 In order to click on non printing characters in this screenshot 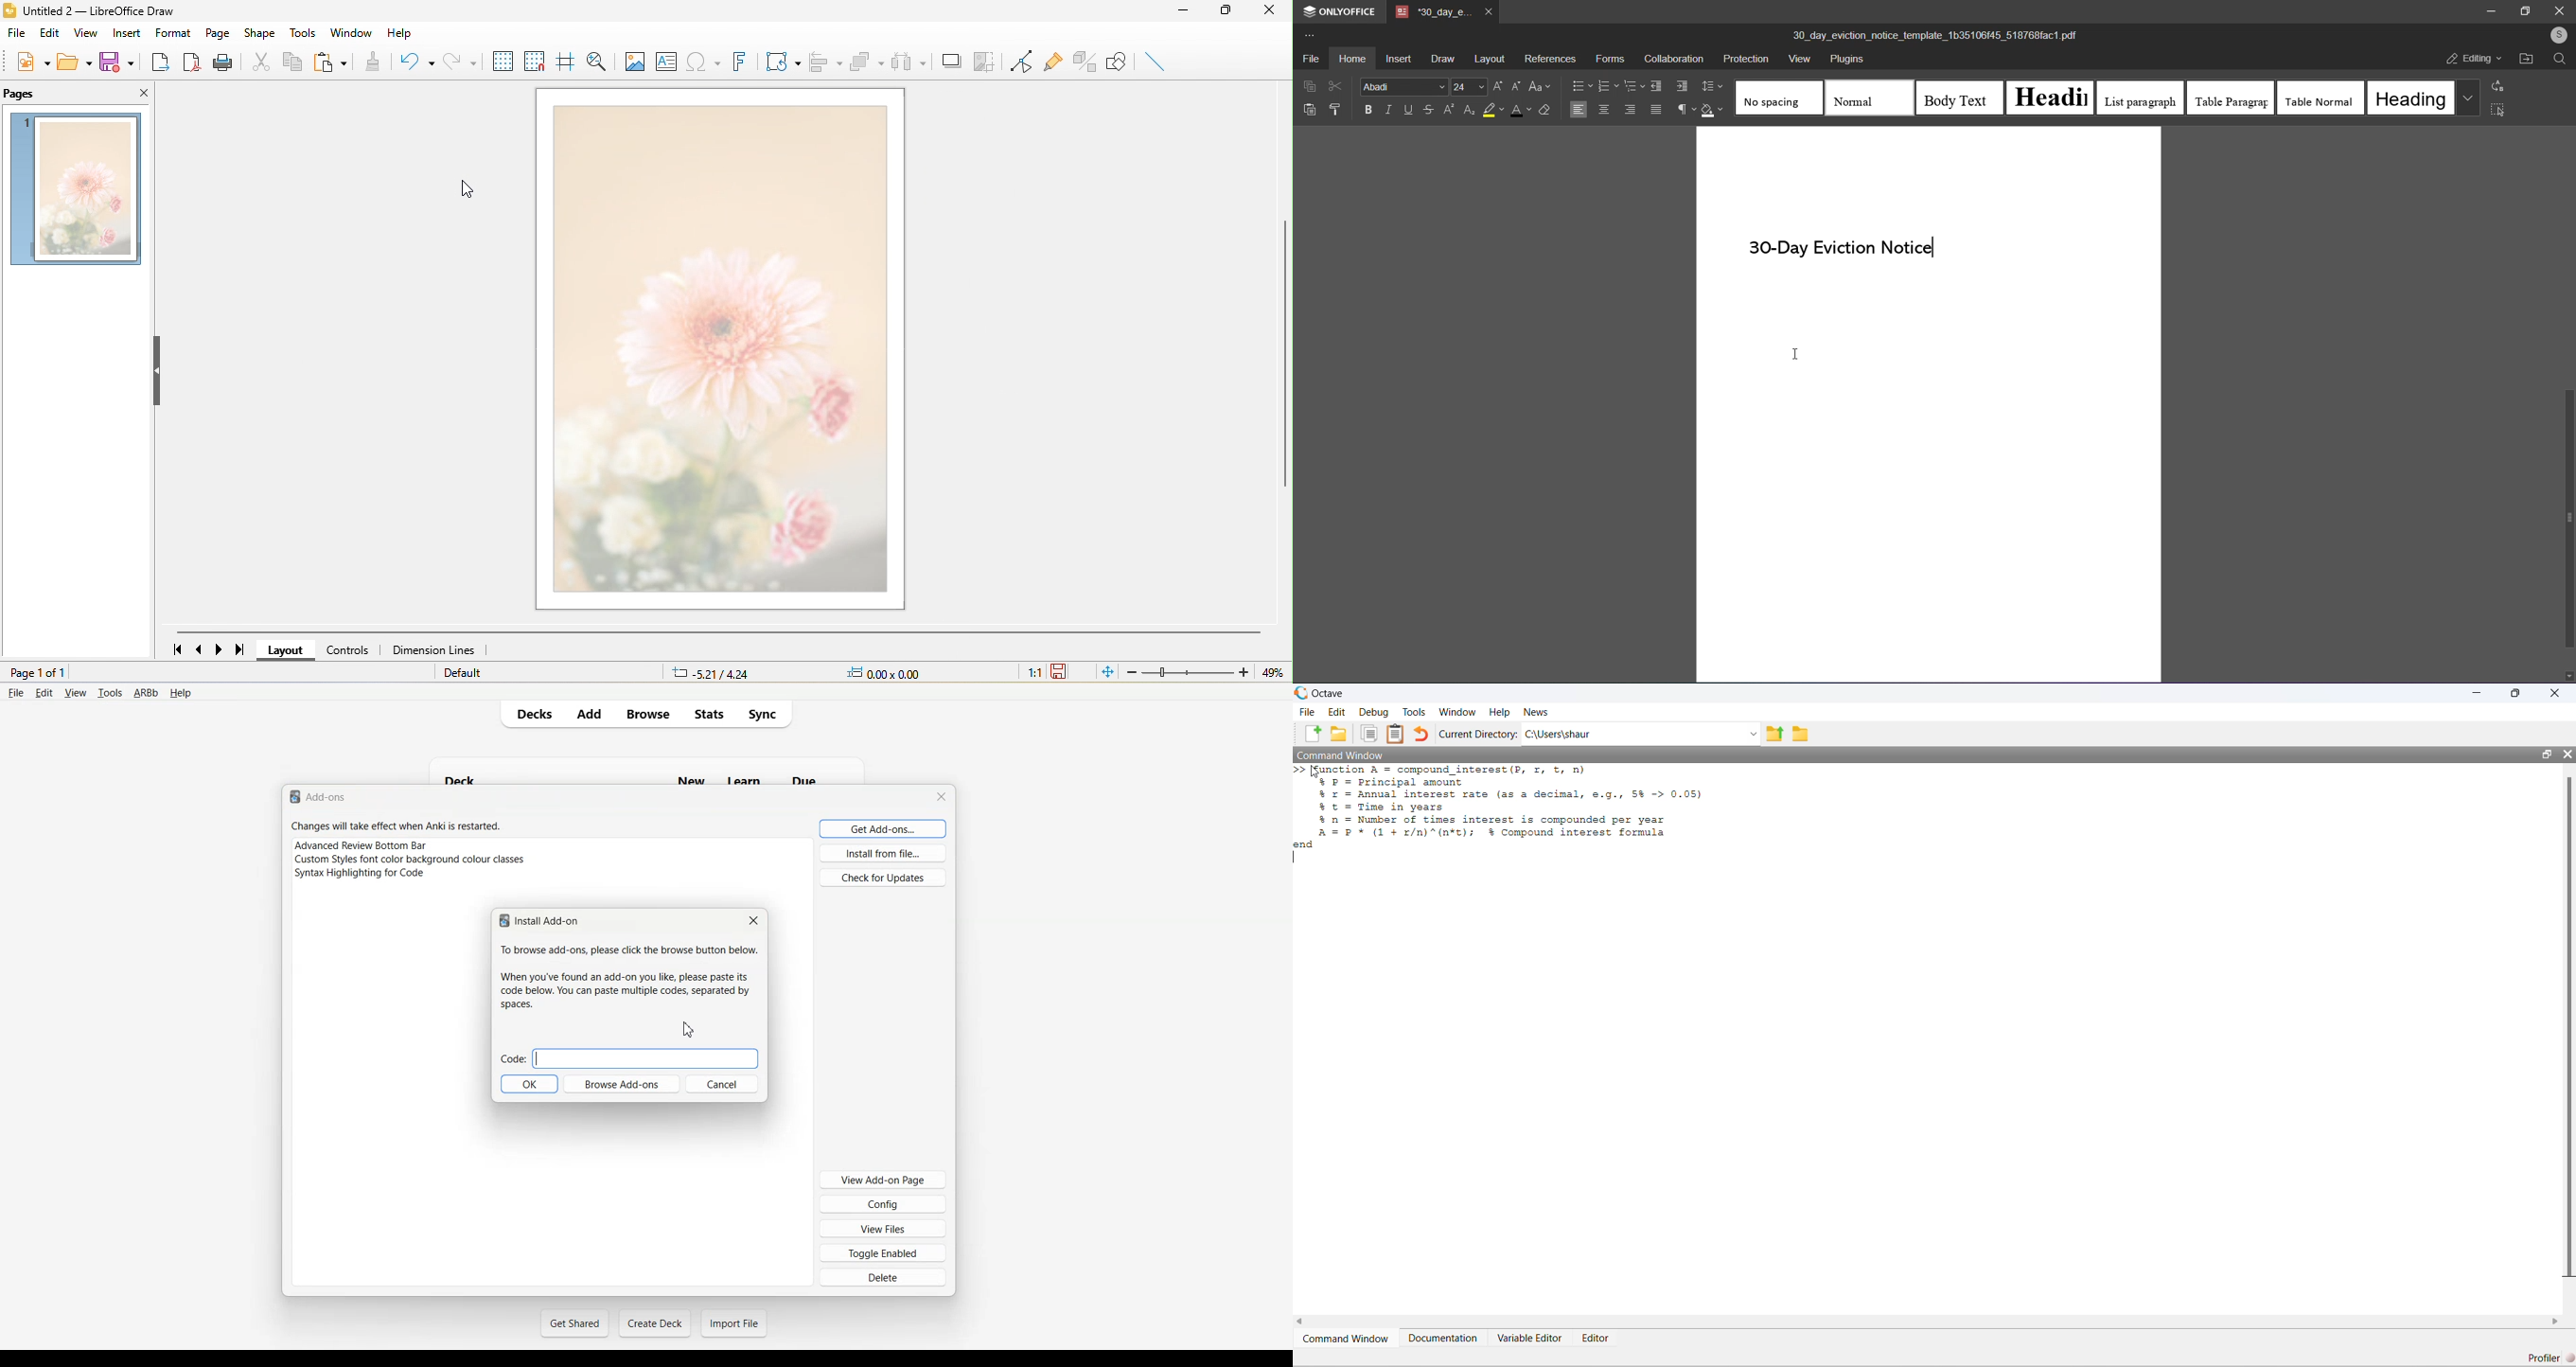, I will do `click(1683, 109)`.